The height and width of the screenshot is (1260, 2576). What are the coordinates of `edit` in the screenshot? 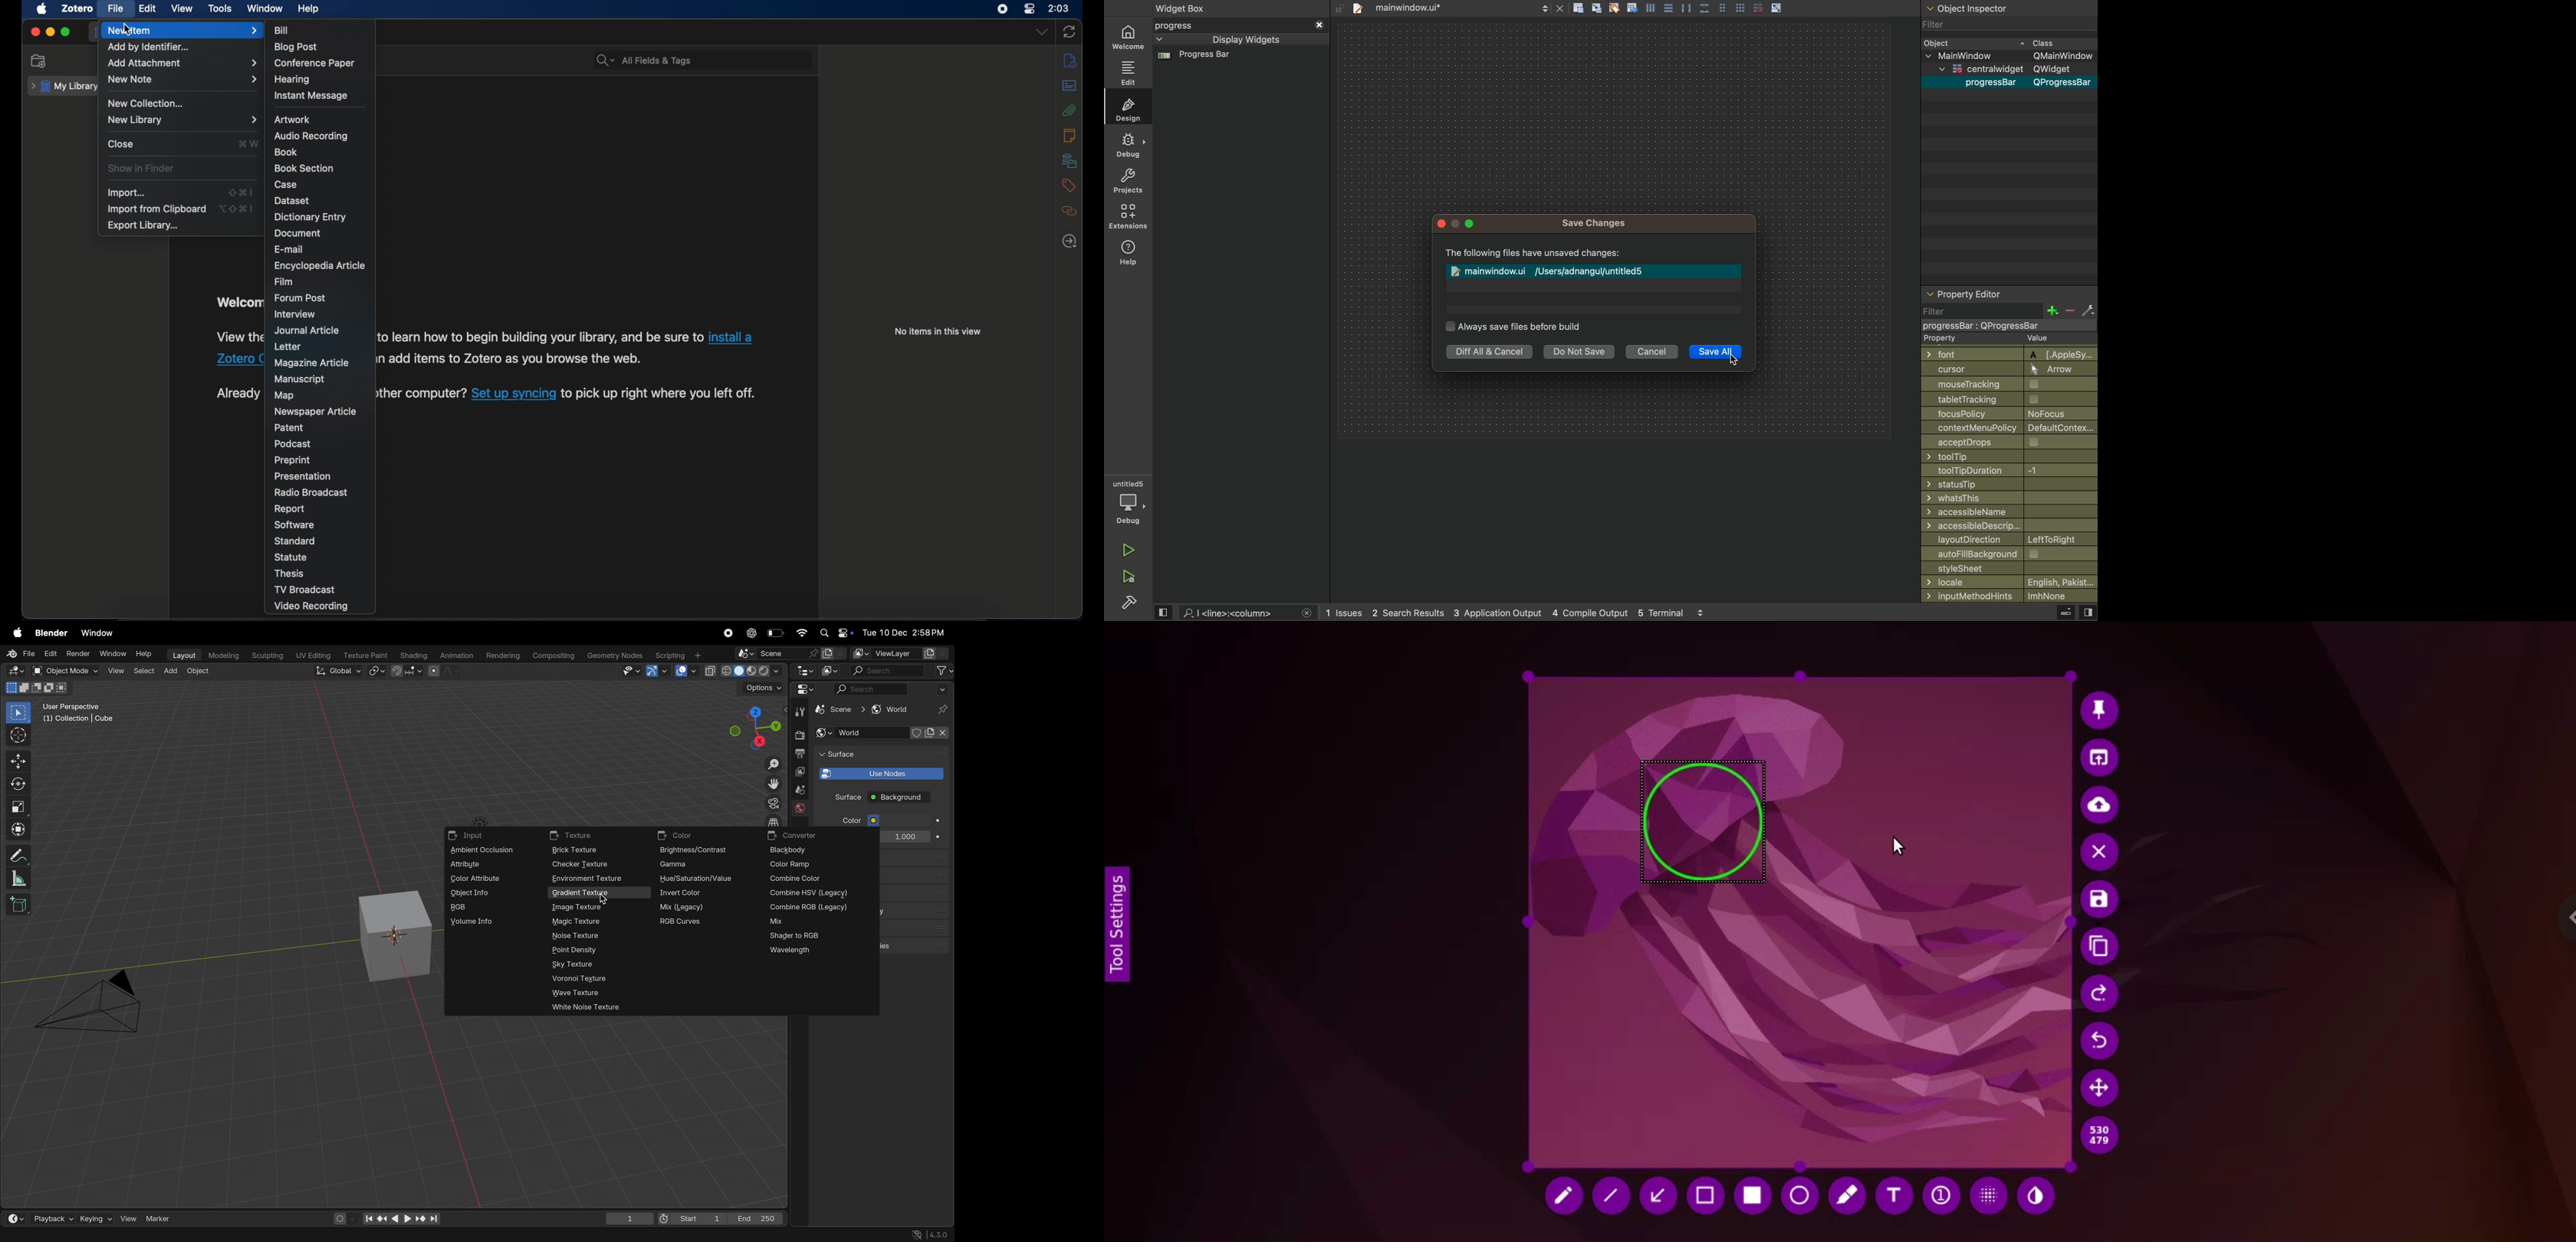 It's located at (1128, 73).